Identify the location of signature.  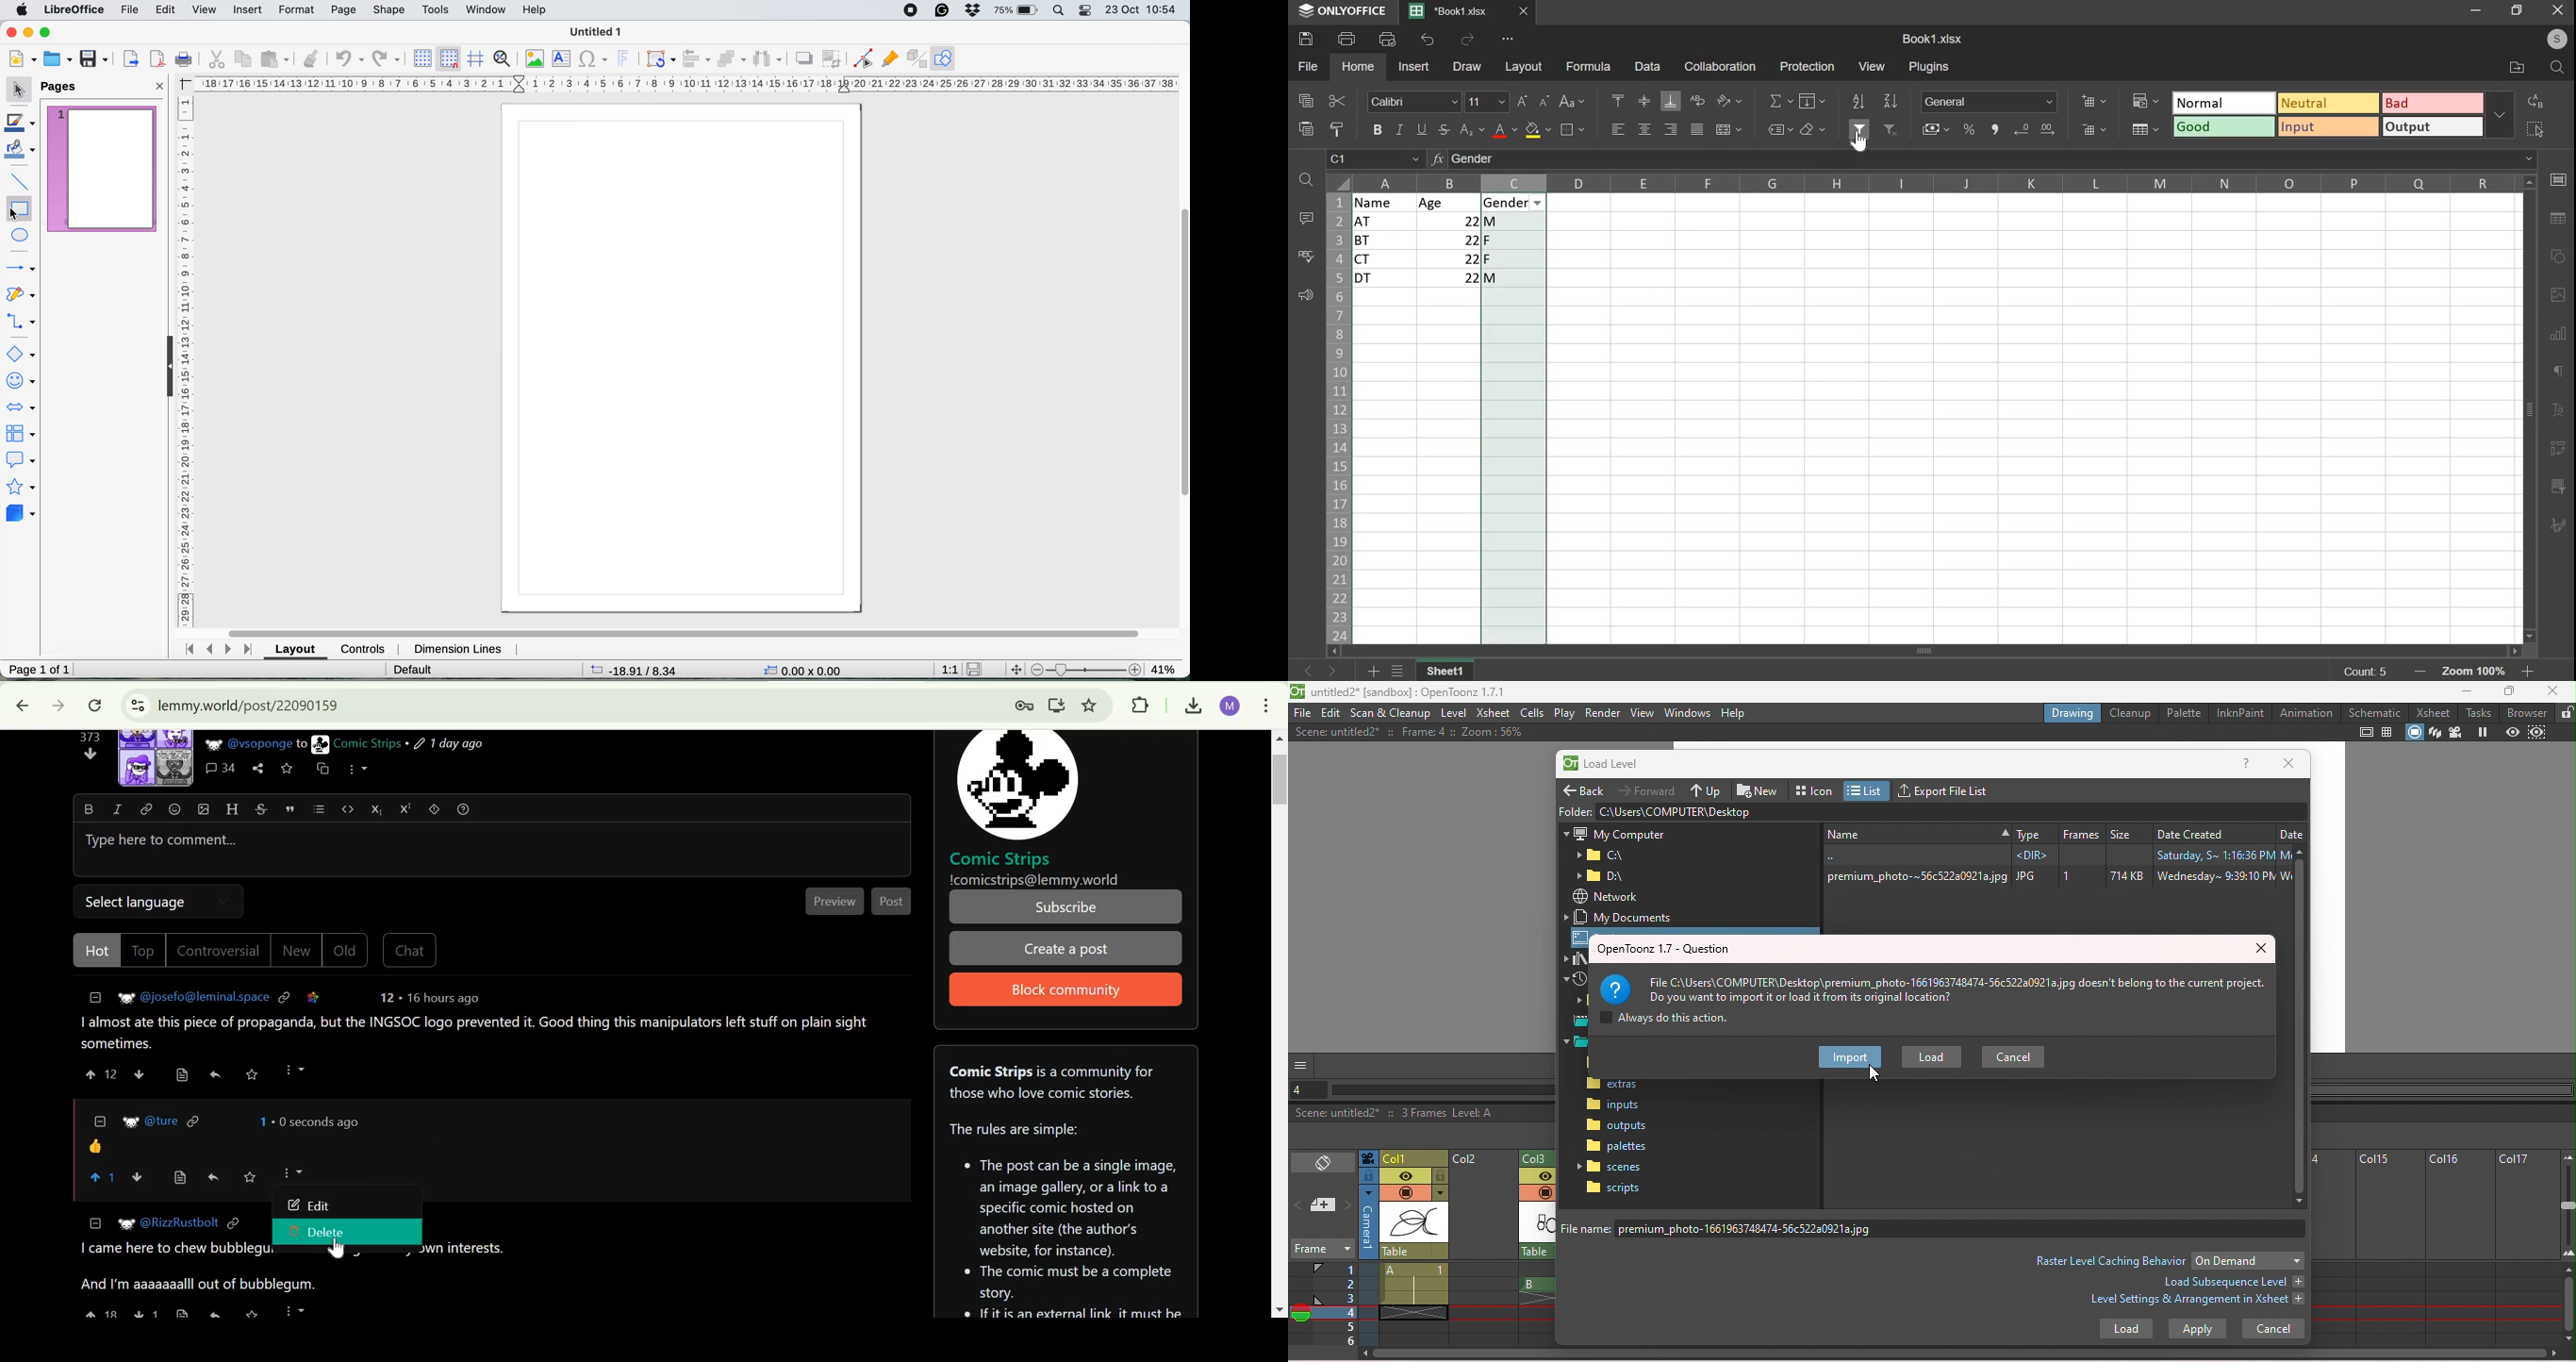
(2557, 526).